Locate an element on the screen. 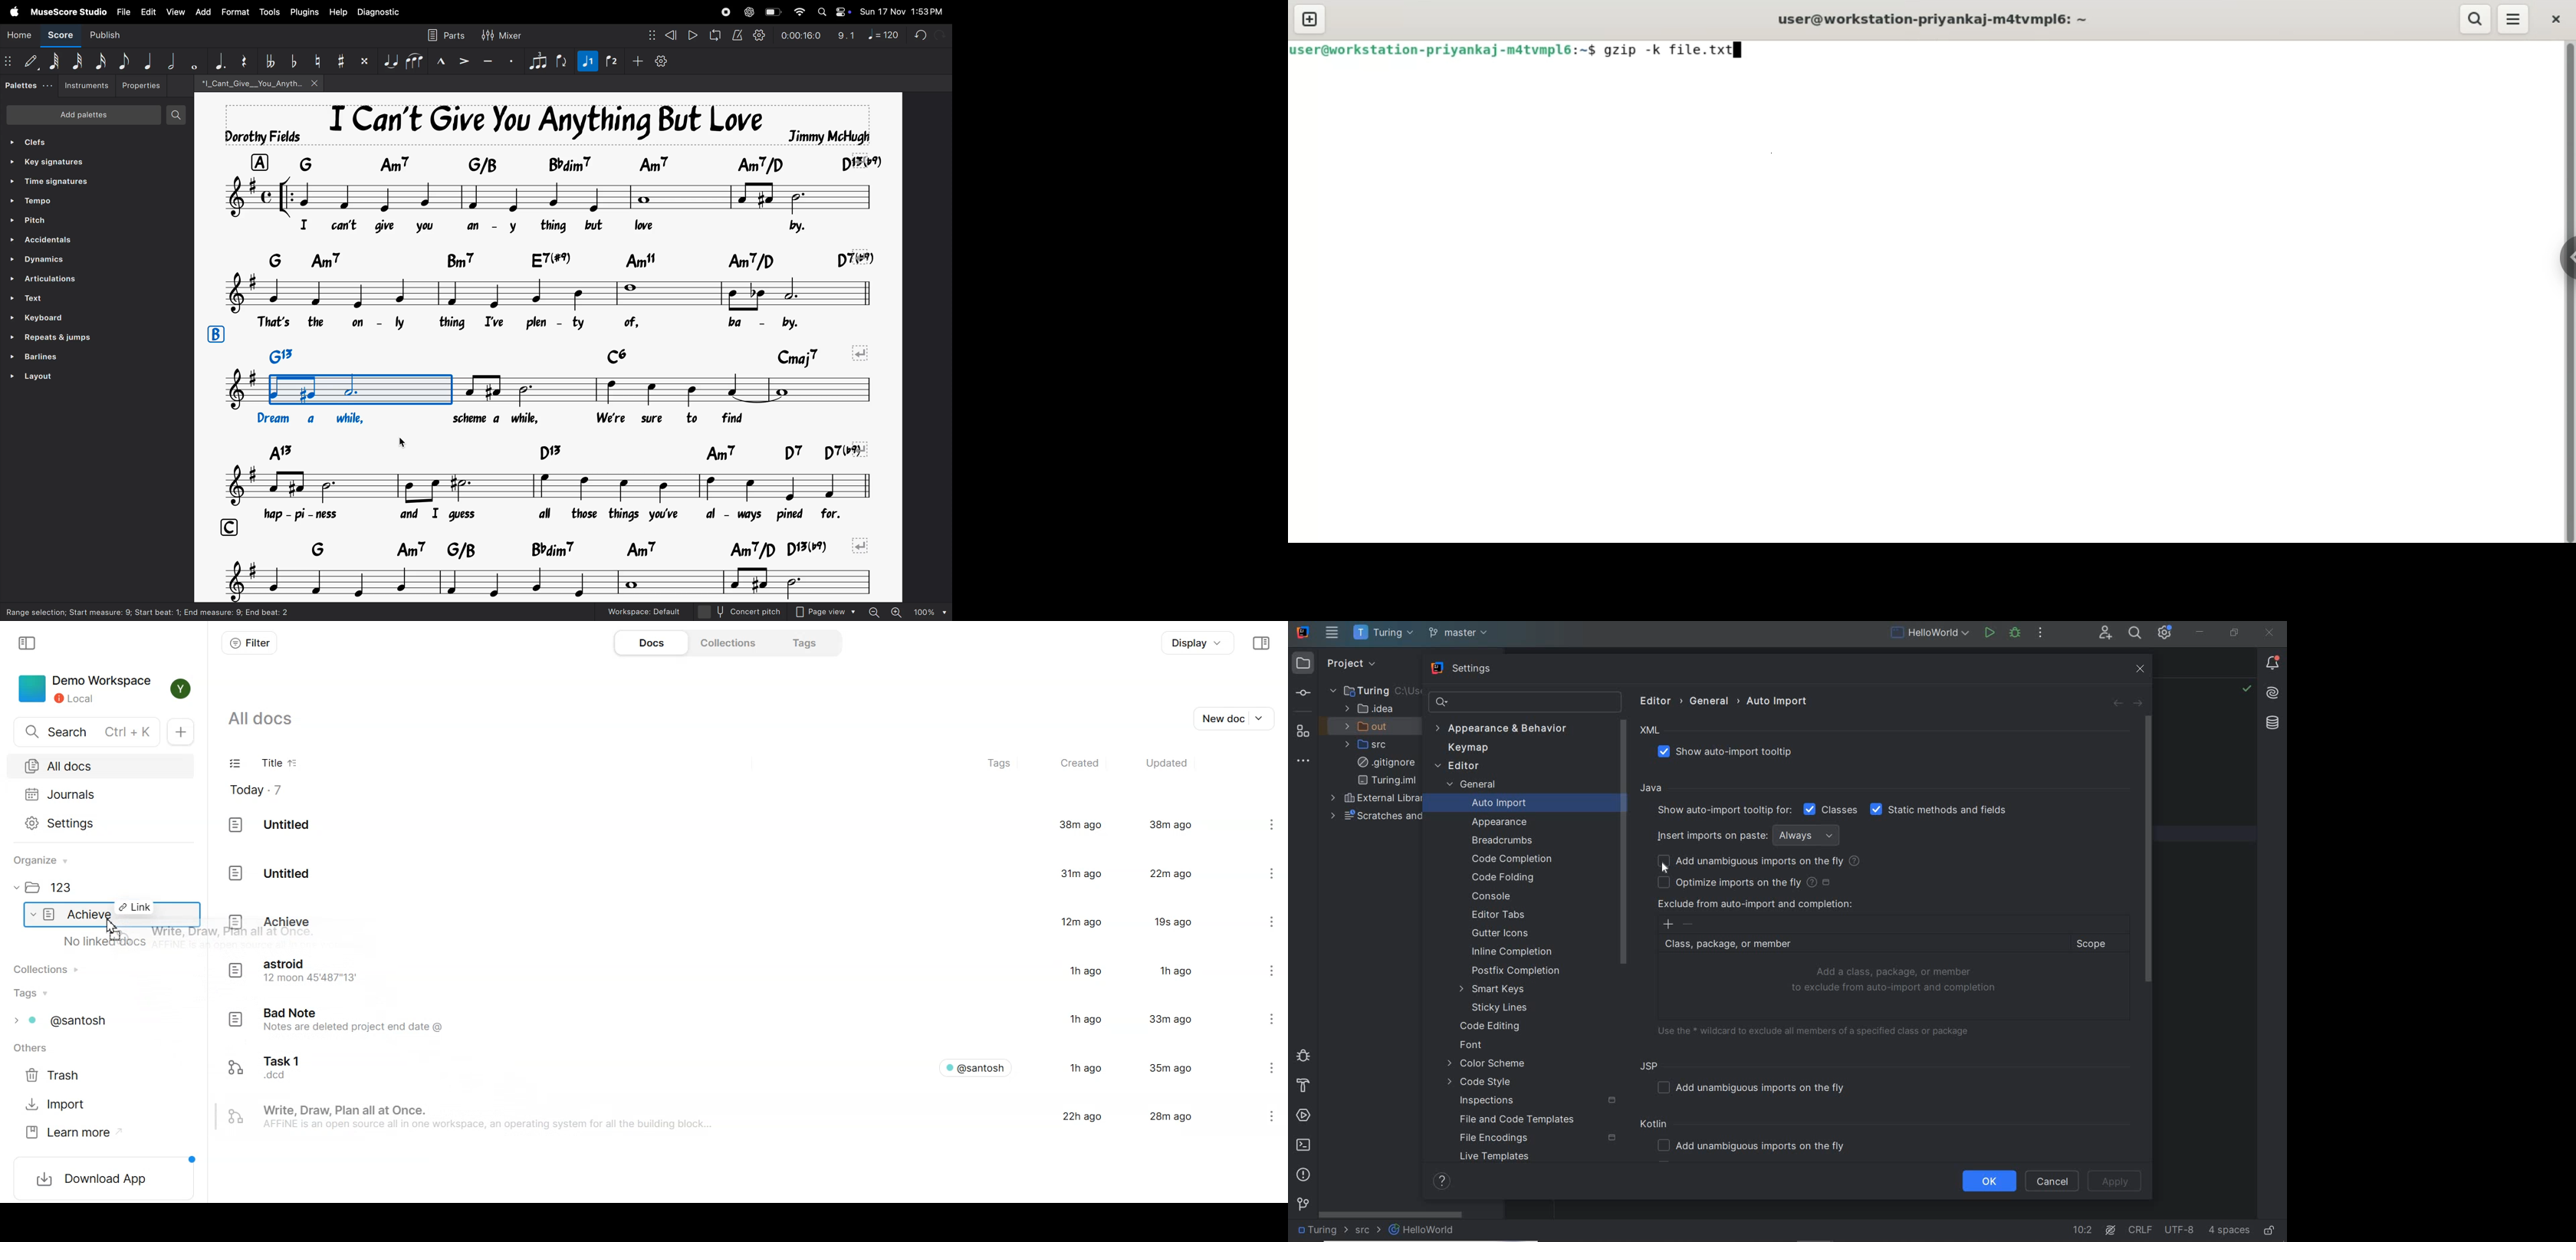  Cursor is located at coordinates (113, 930).